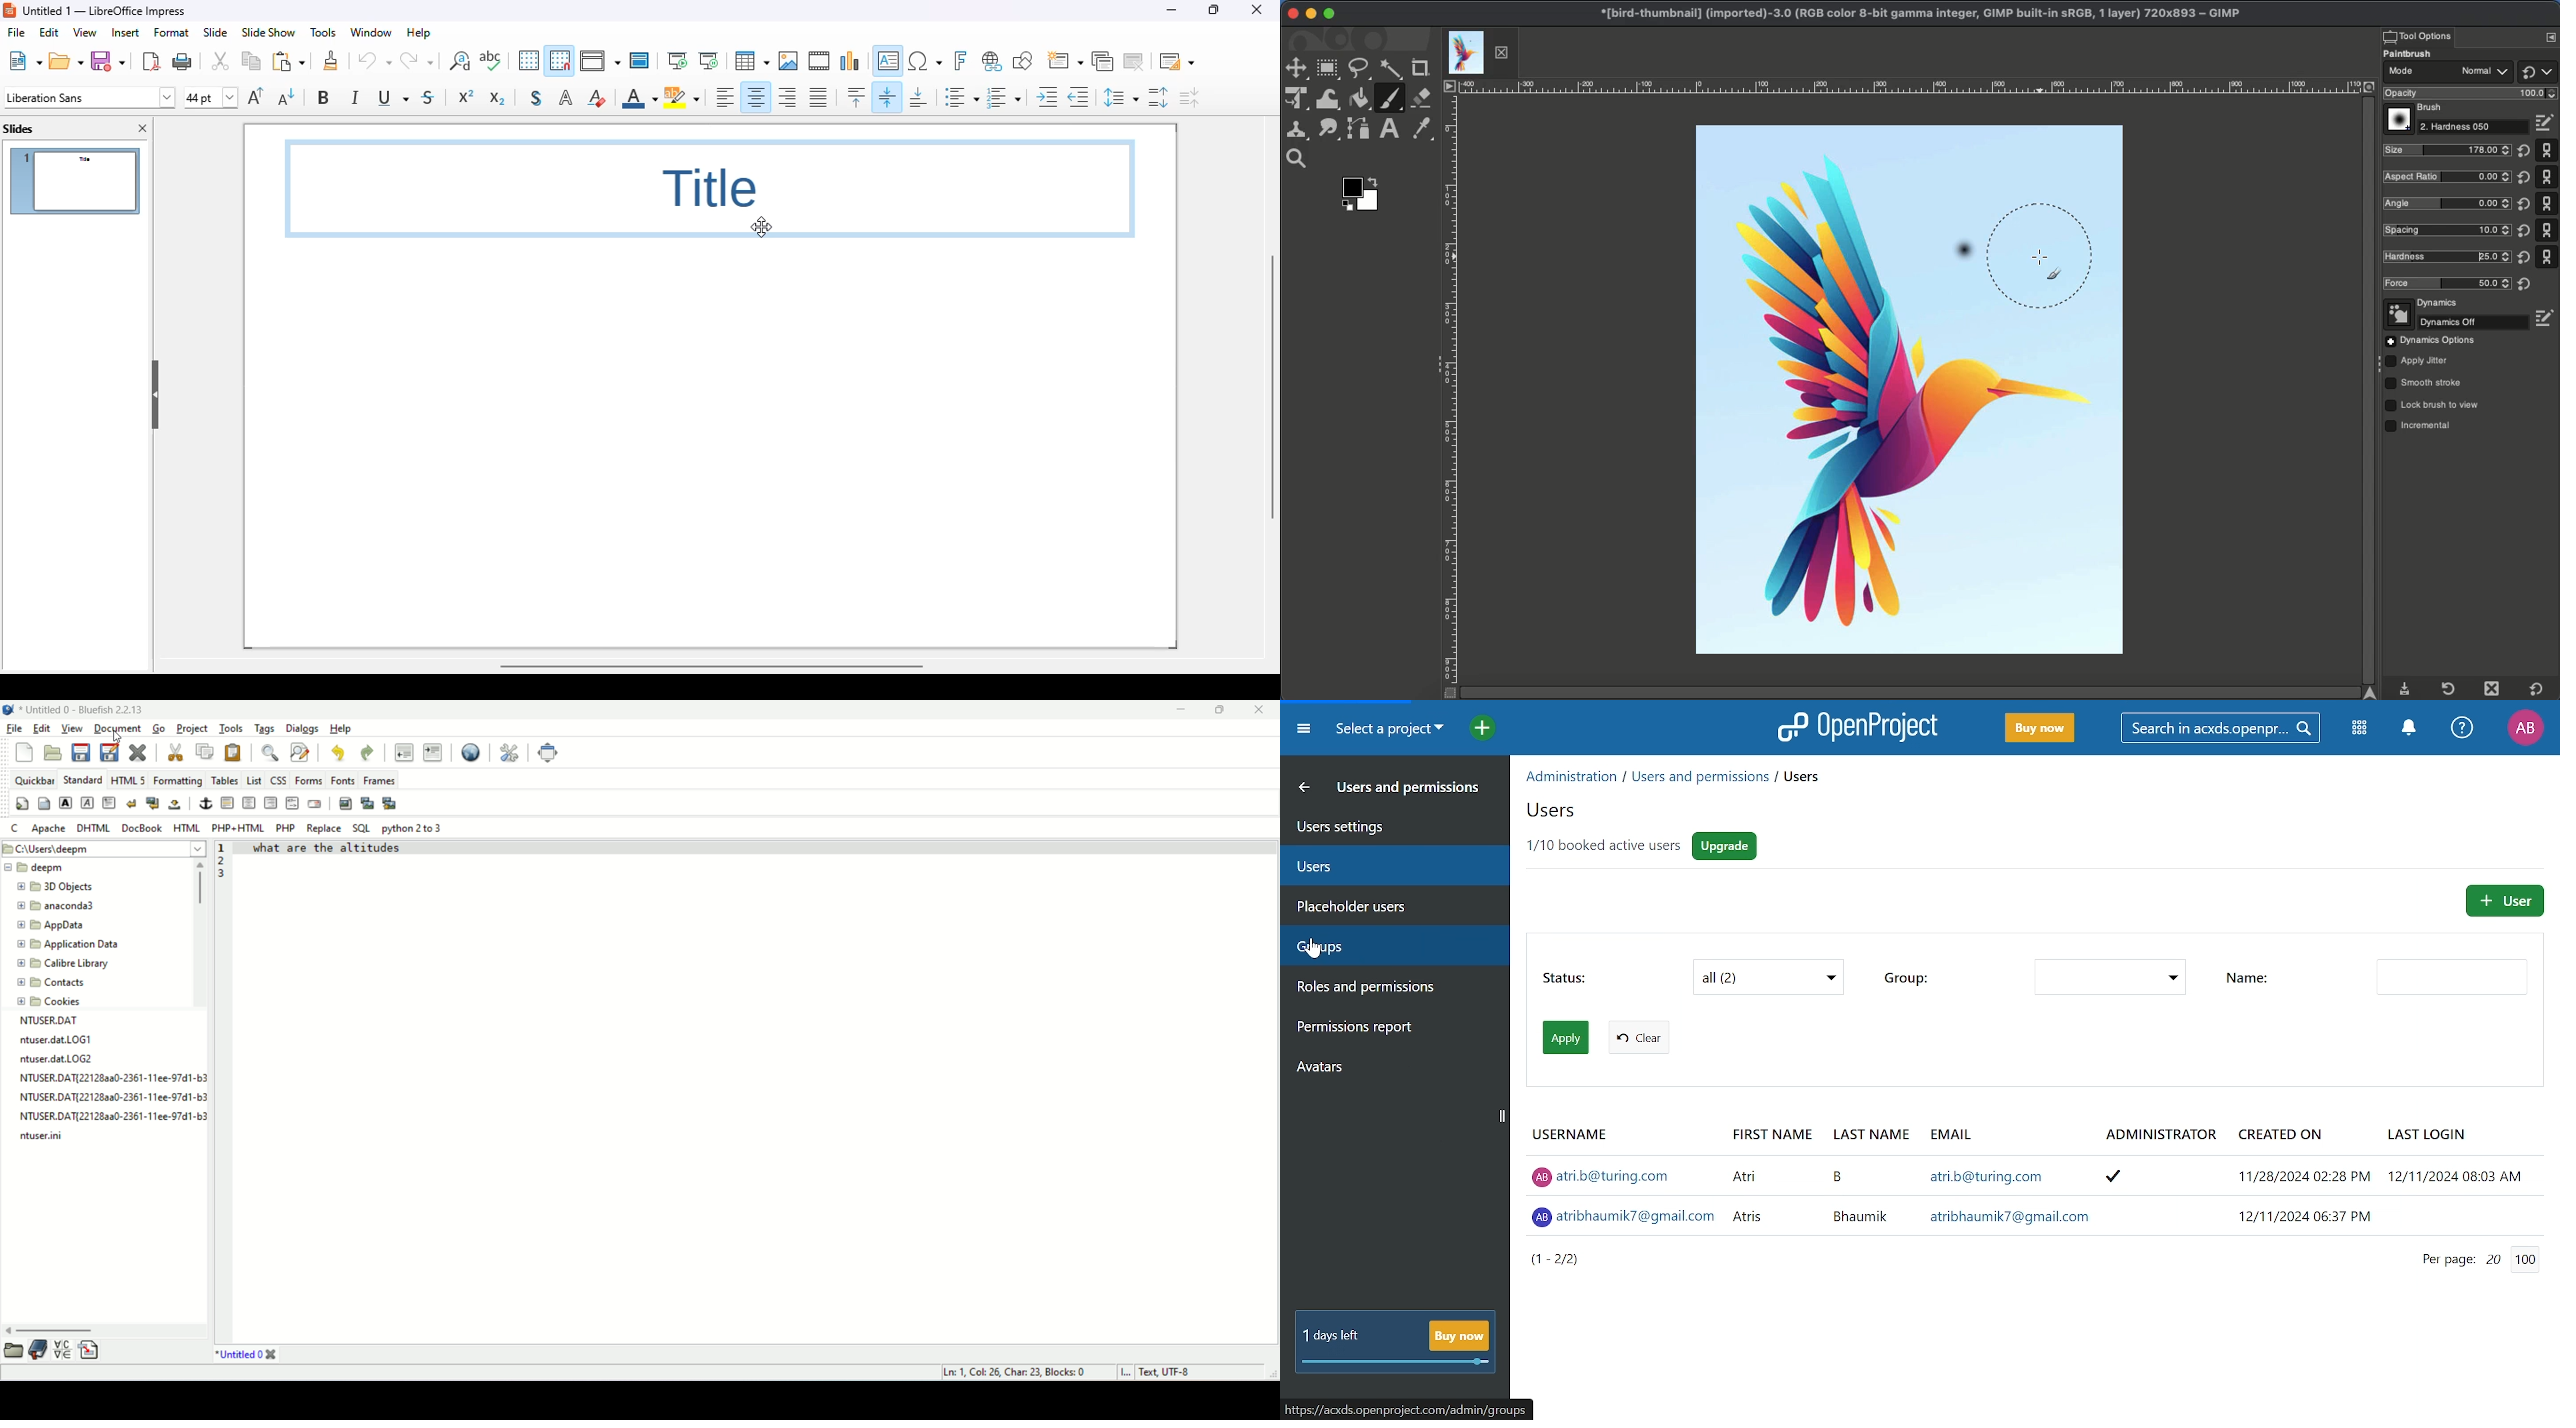  What do you see at coordinates (128, 779) in the screenshot?
I see `HTML 5` at bounding box center [128, 779].